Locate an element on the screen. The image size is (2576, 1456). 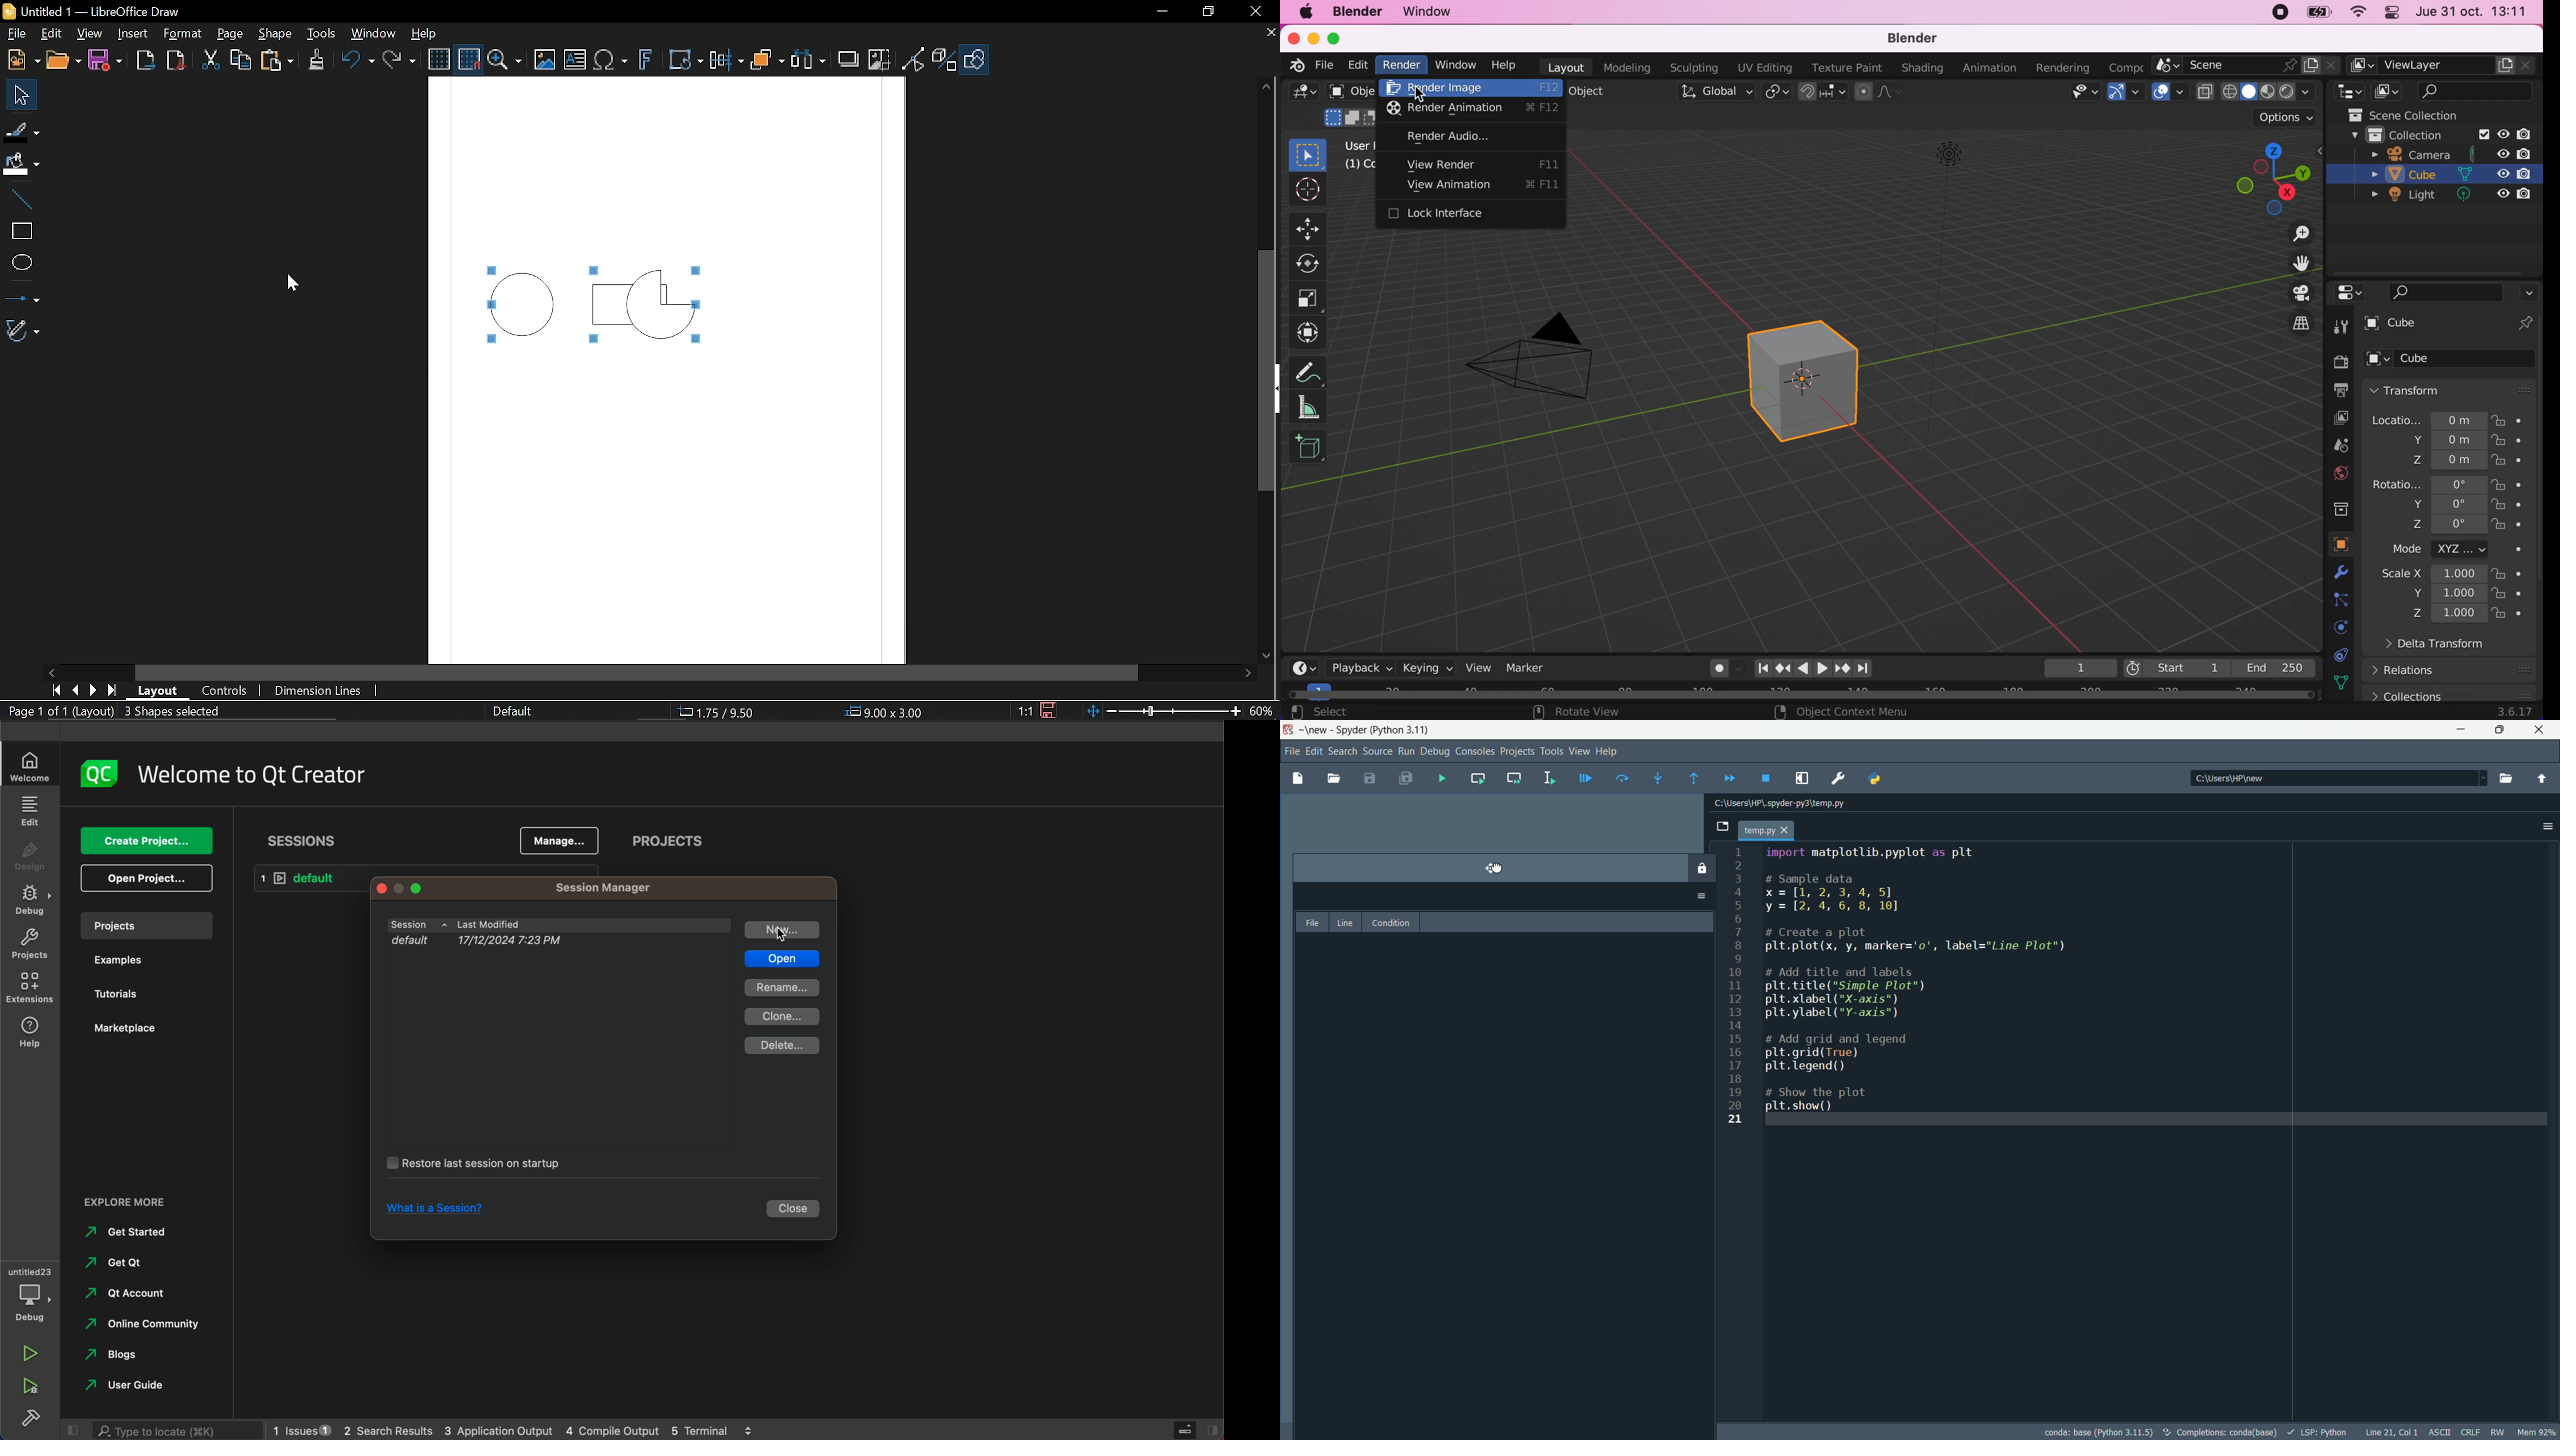
new is located at coordinates (783, 930).